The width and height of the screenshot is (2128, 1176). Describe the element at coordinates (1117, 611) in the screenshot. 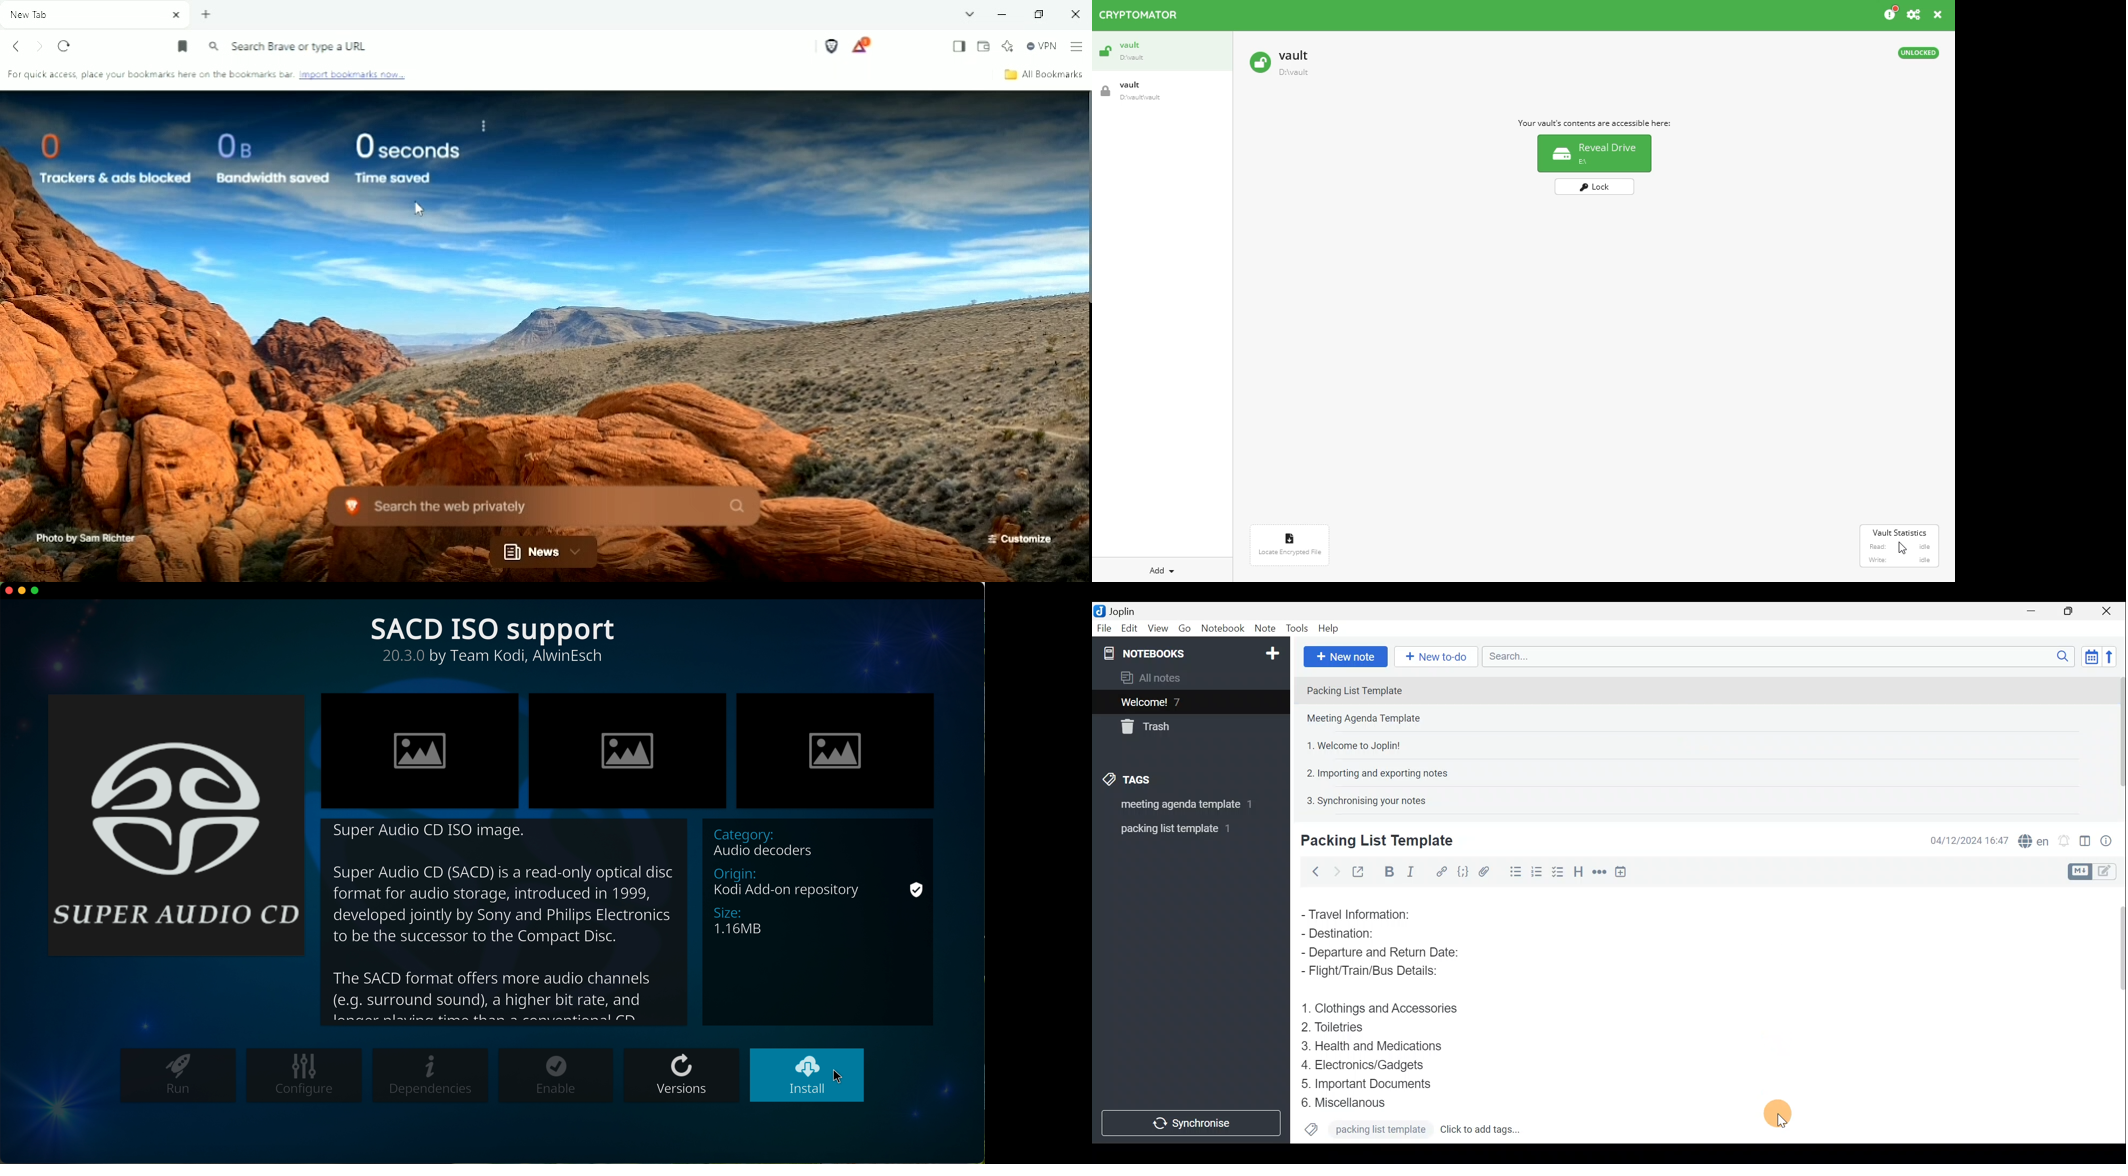

I see `Joplin` at that location.